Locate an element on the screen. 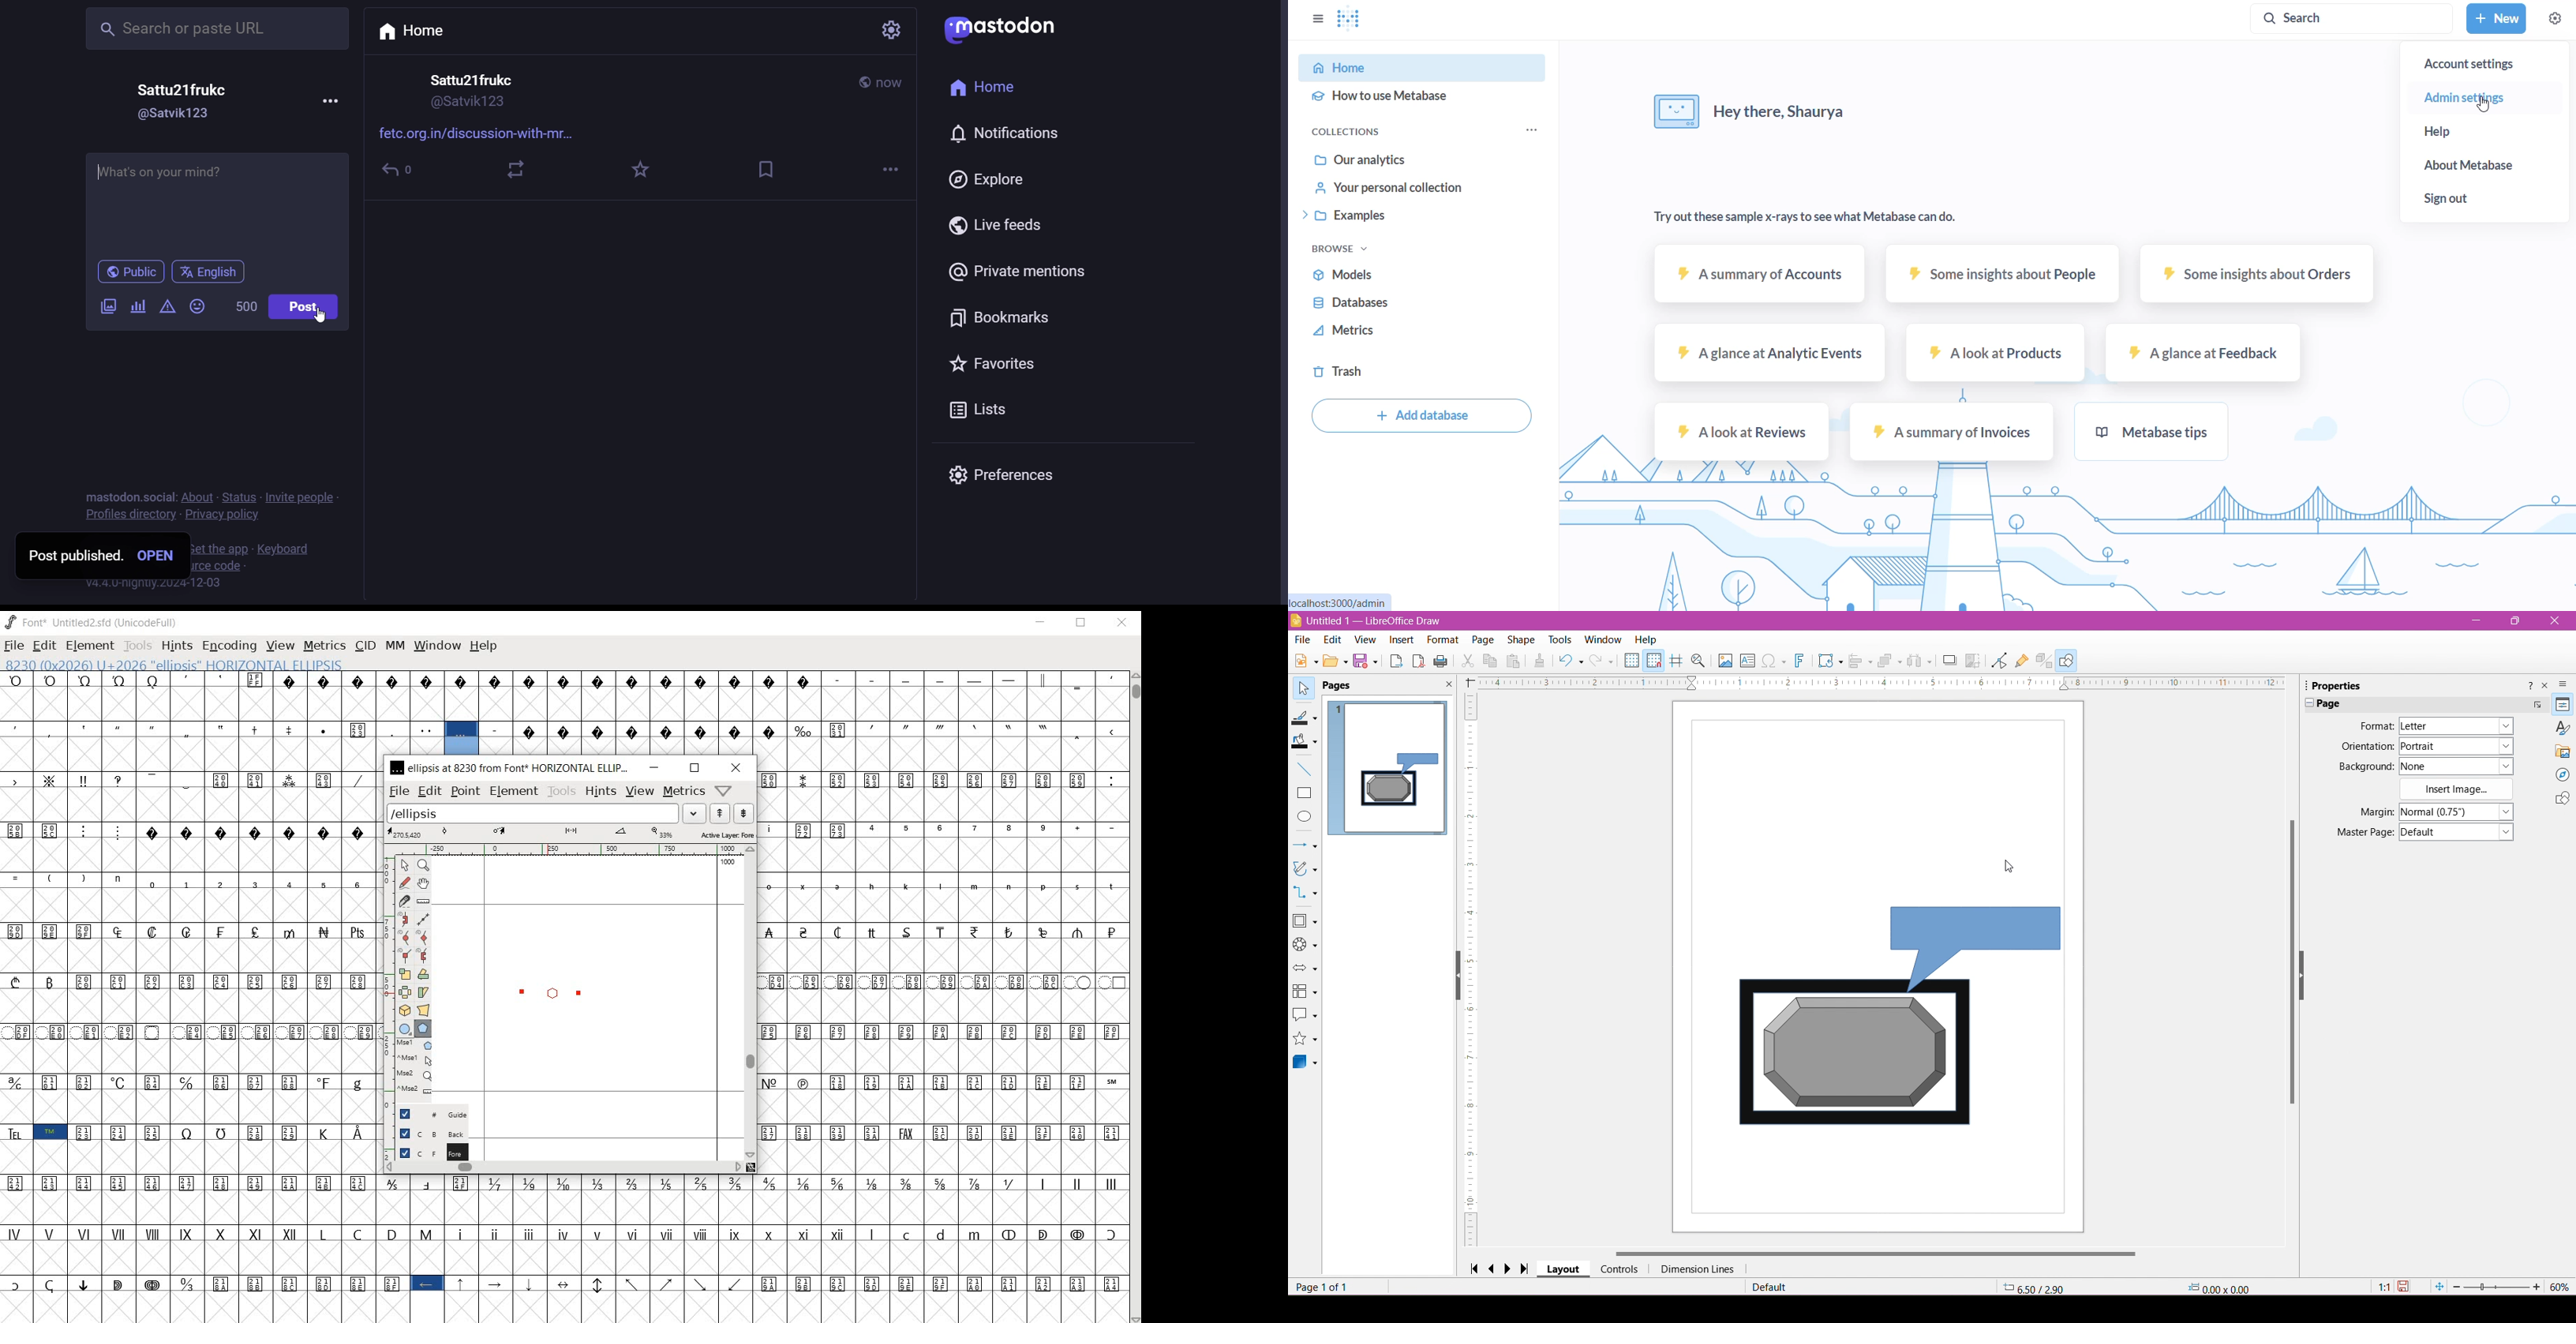 This screenshot has width=2576, height=1344. add a curve point is located at coordinates (404, 936).